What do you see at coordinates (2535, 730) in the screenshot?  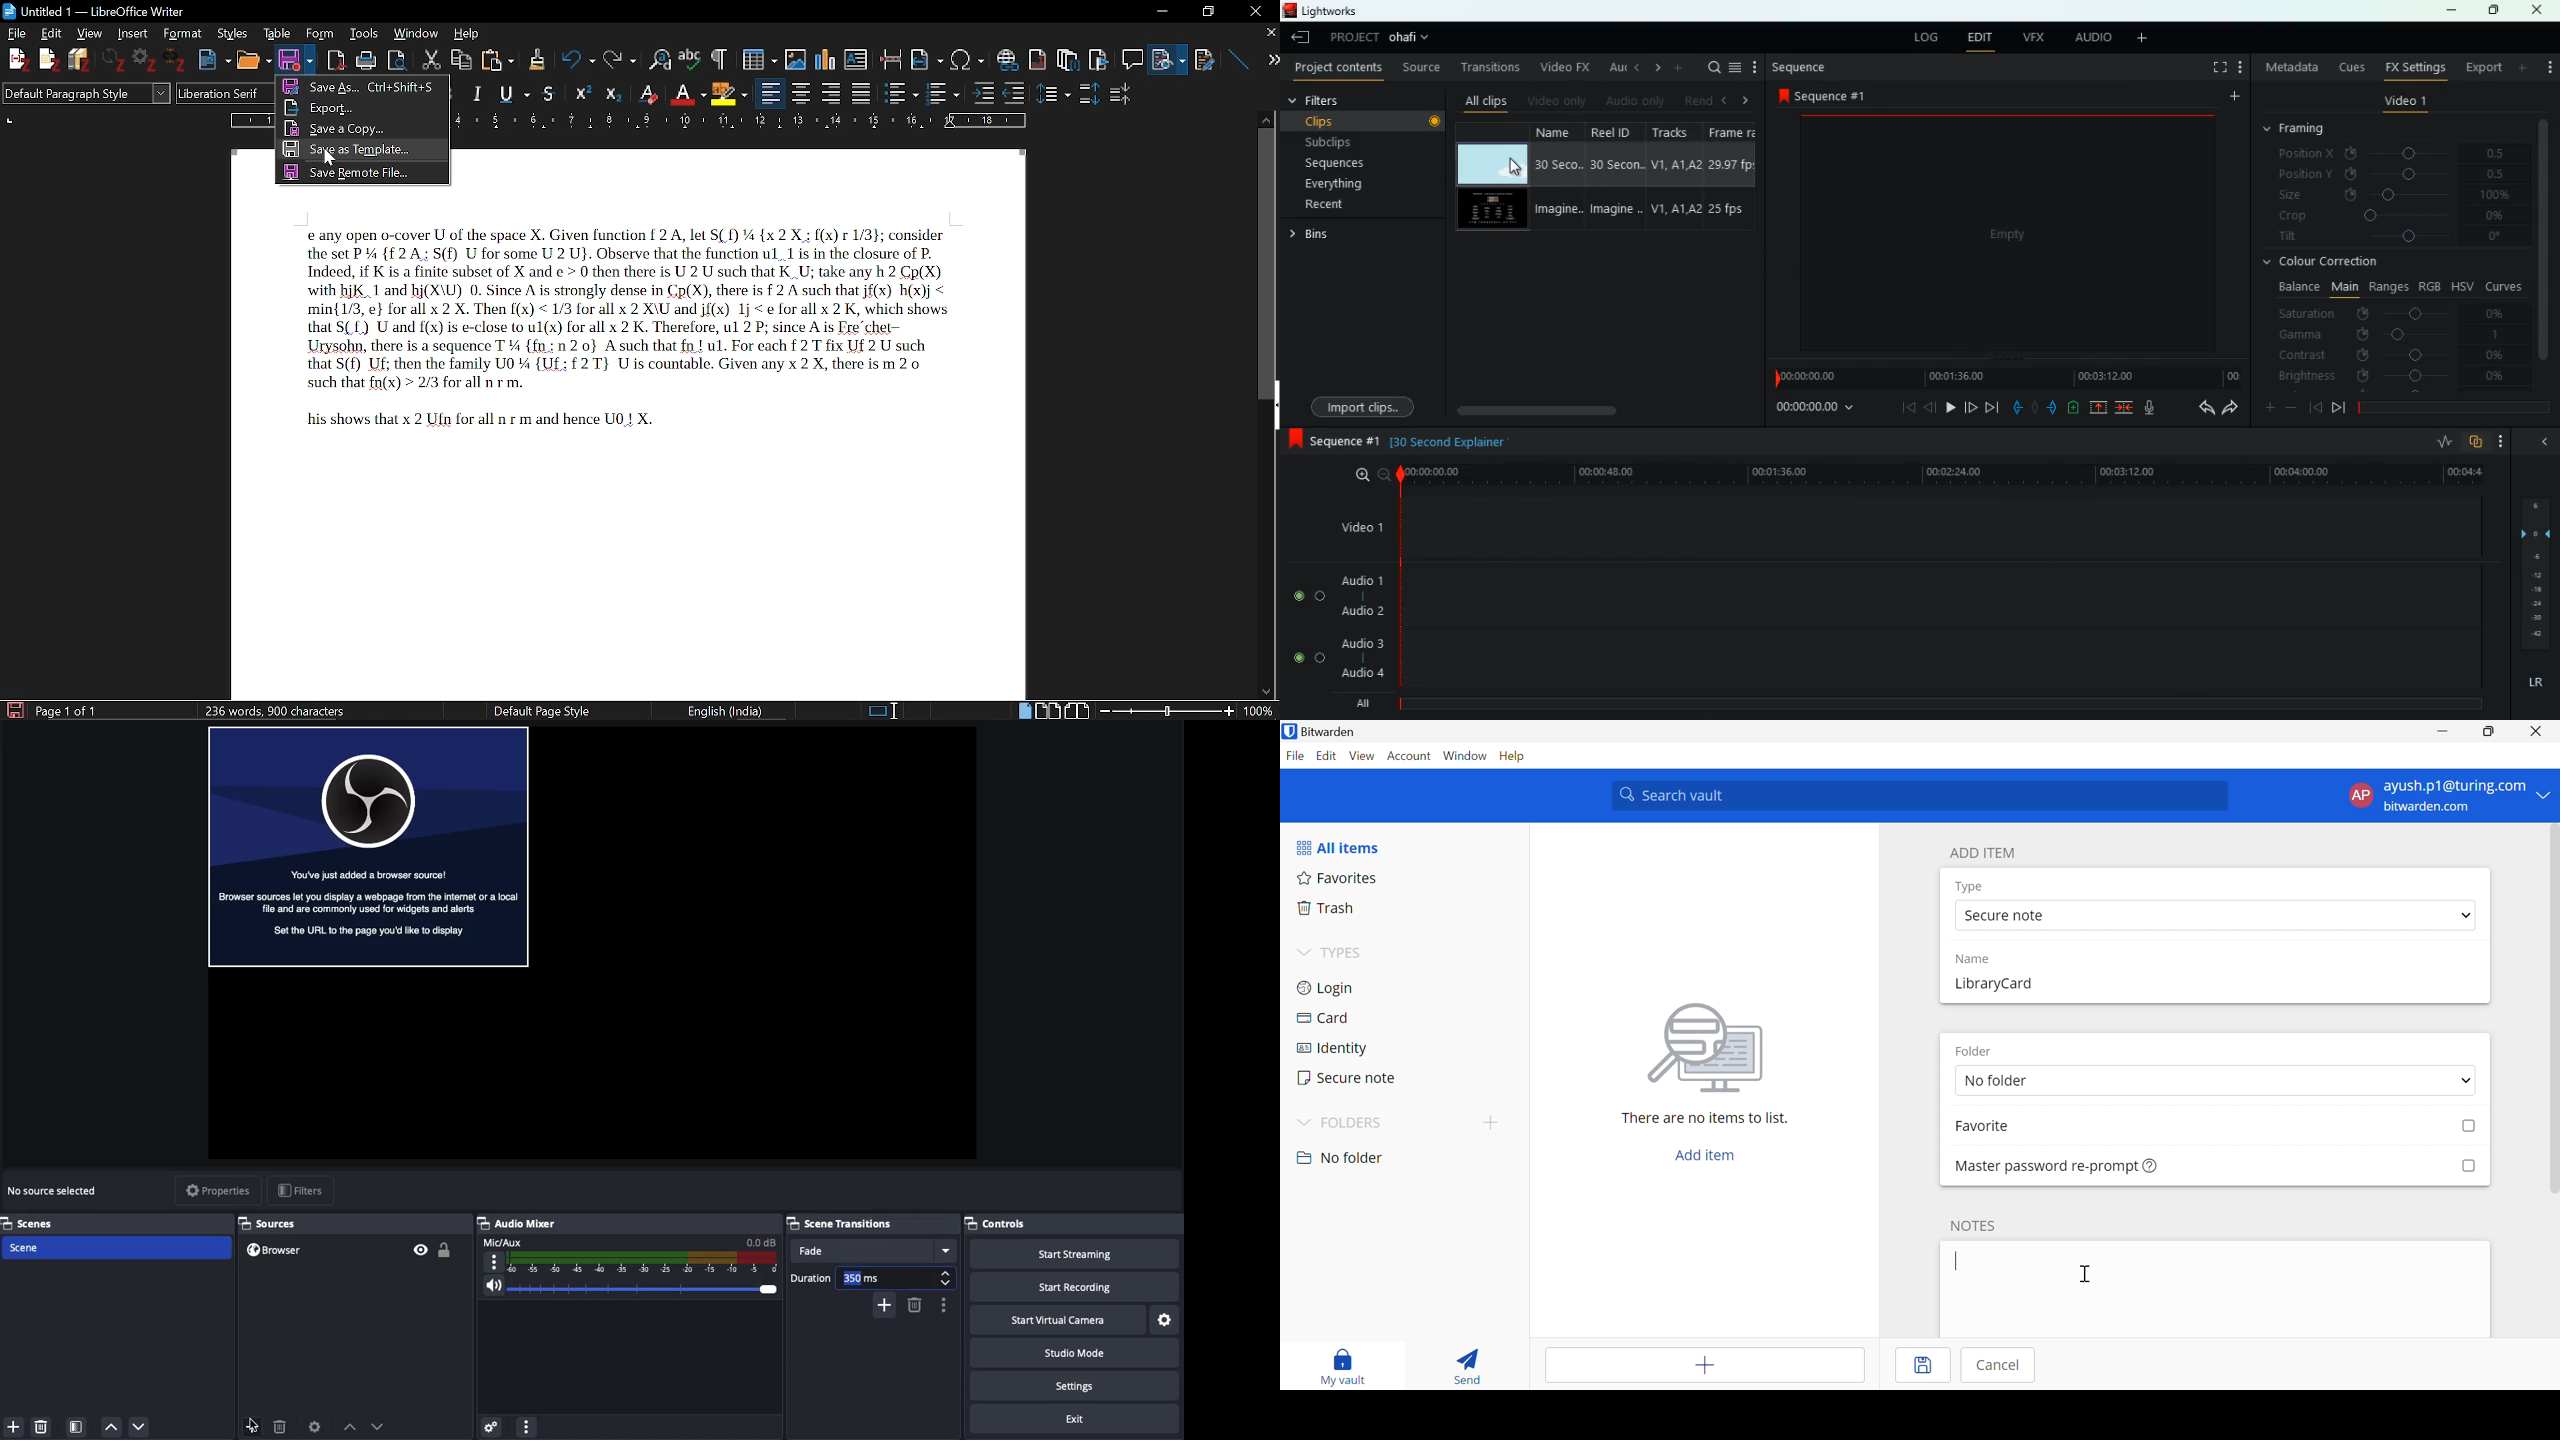 I see `Close` at bounding box center [2535, 730].